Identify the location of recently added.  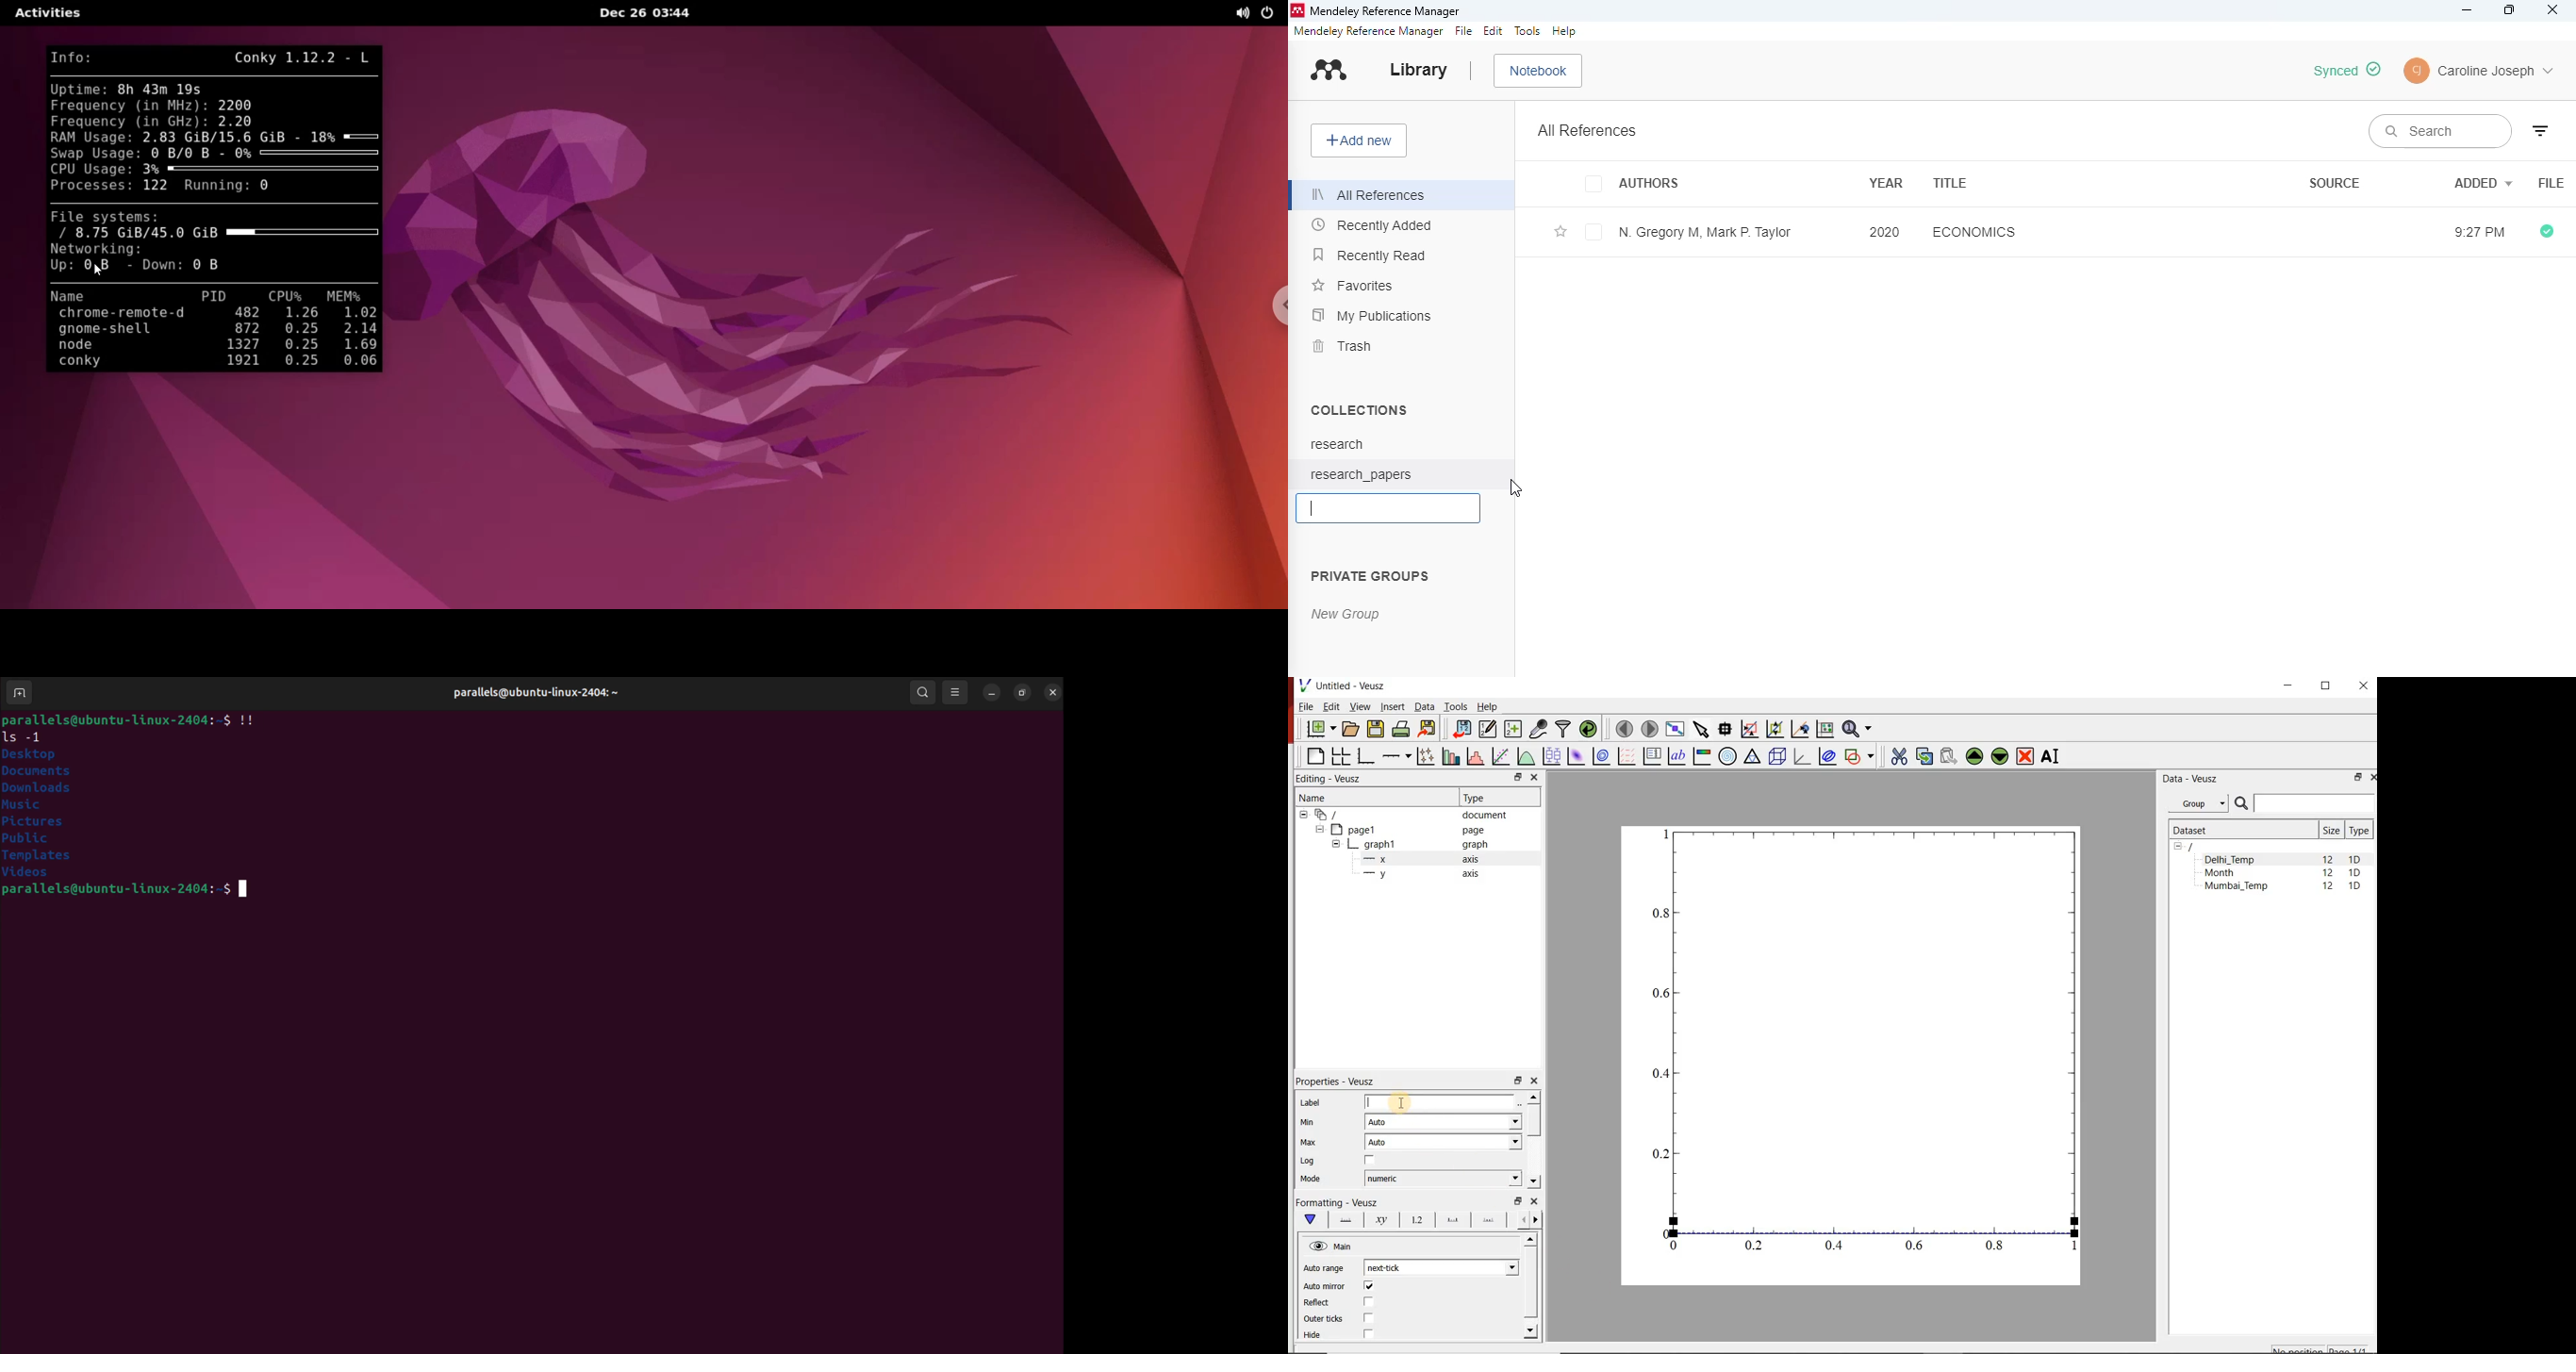
(1373, 224).